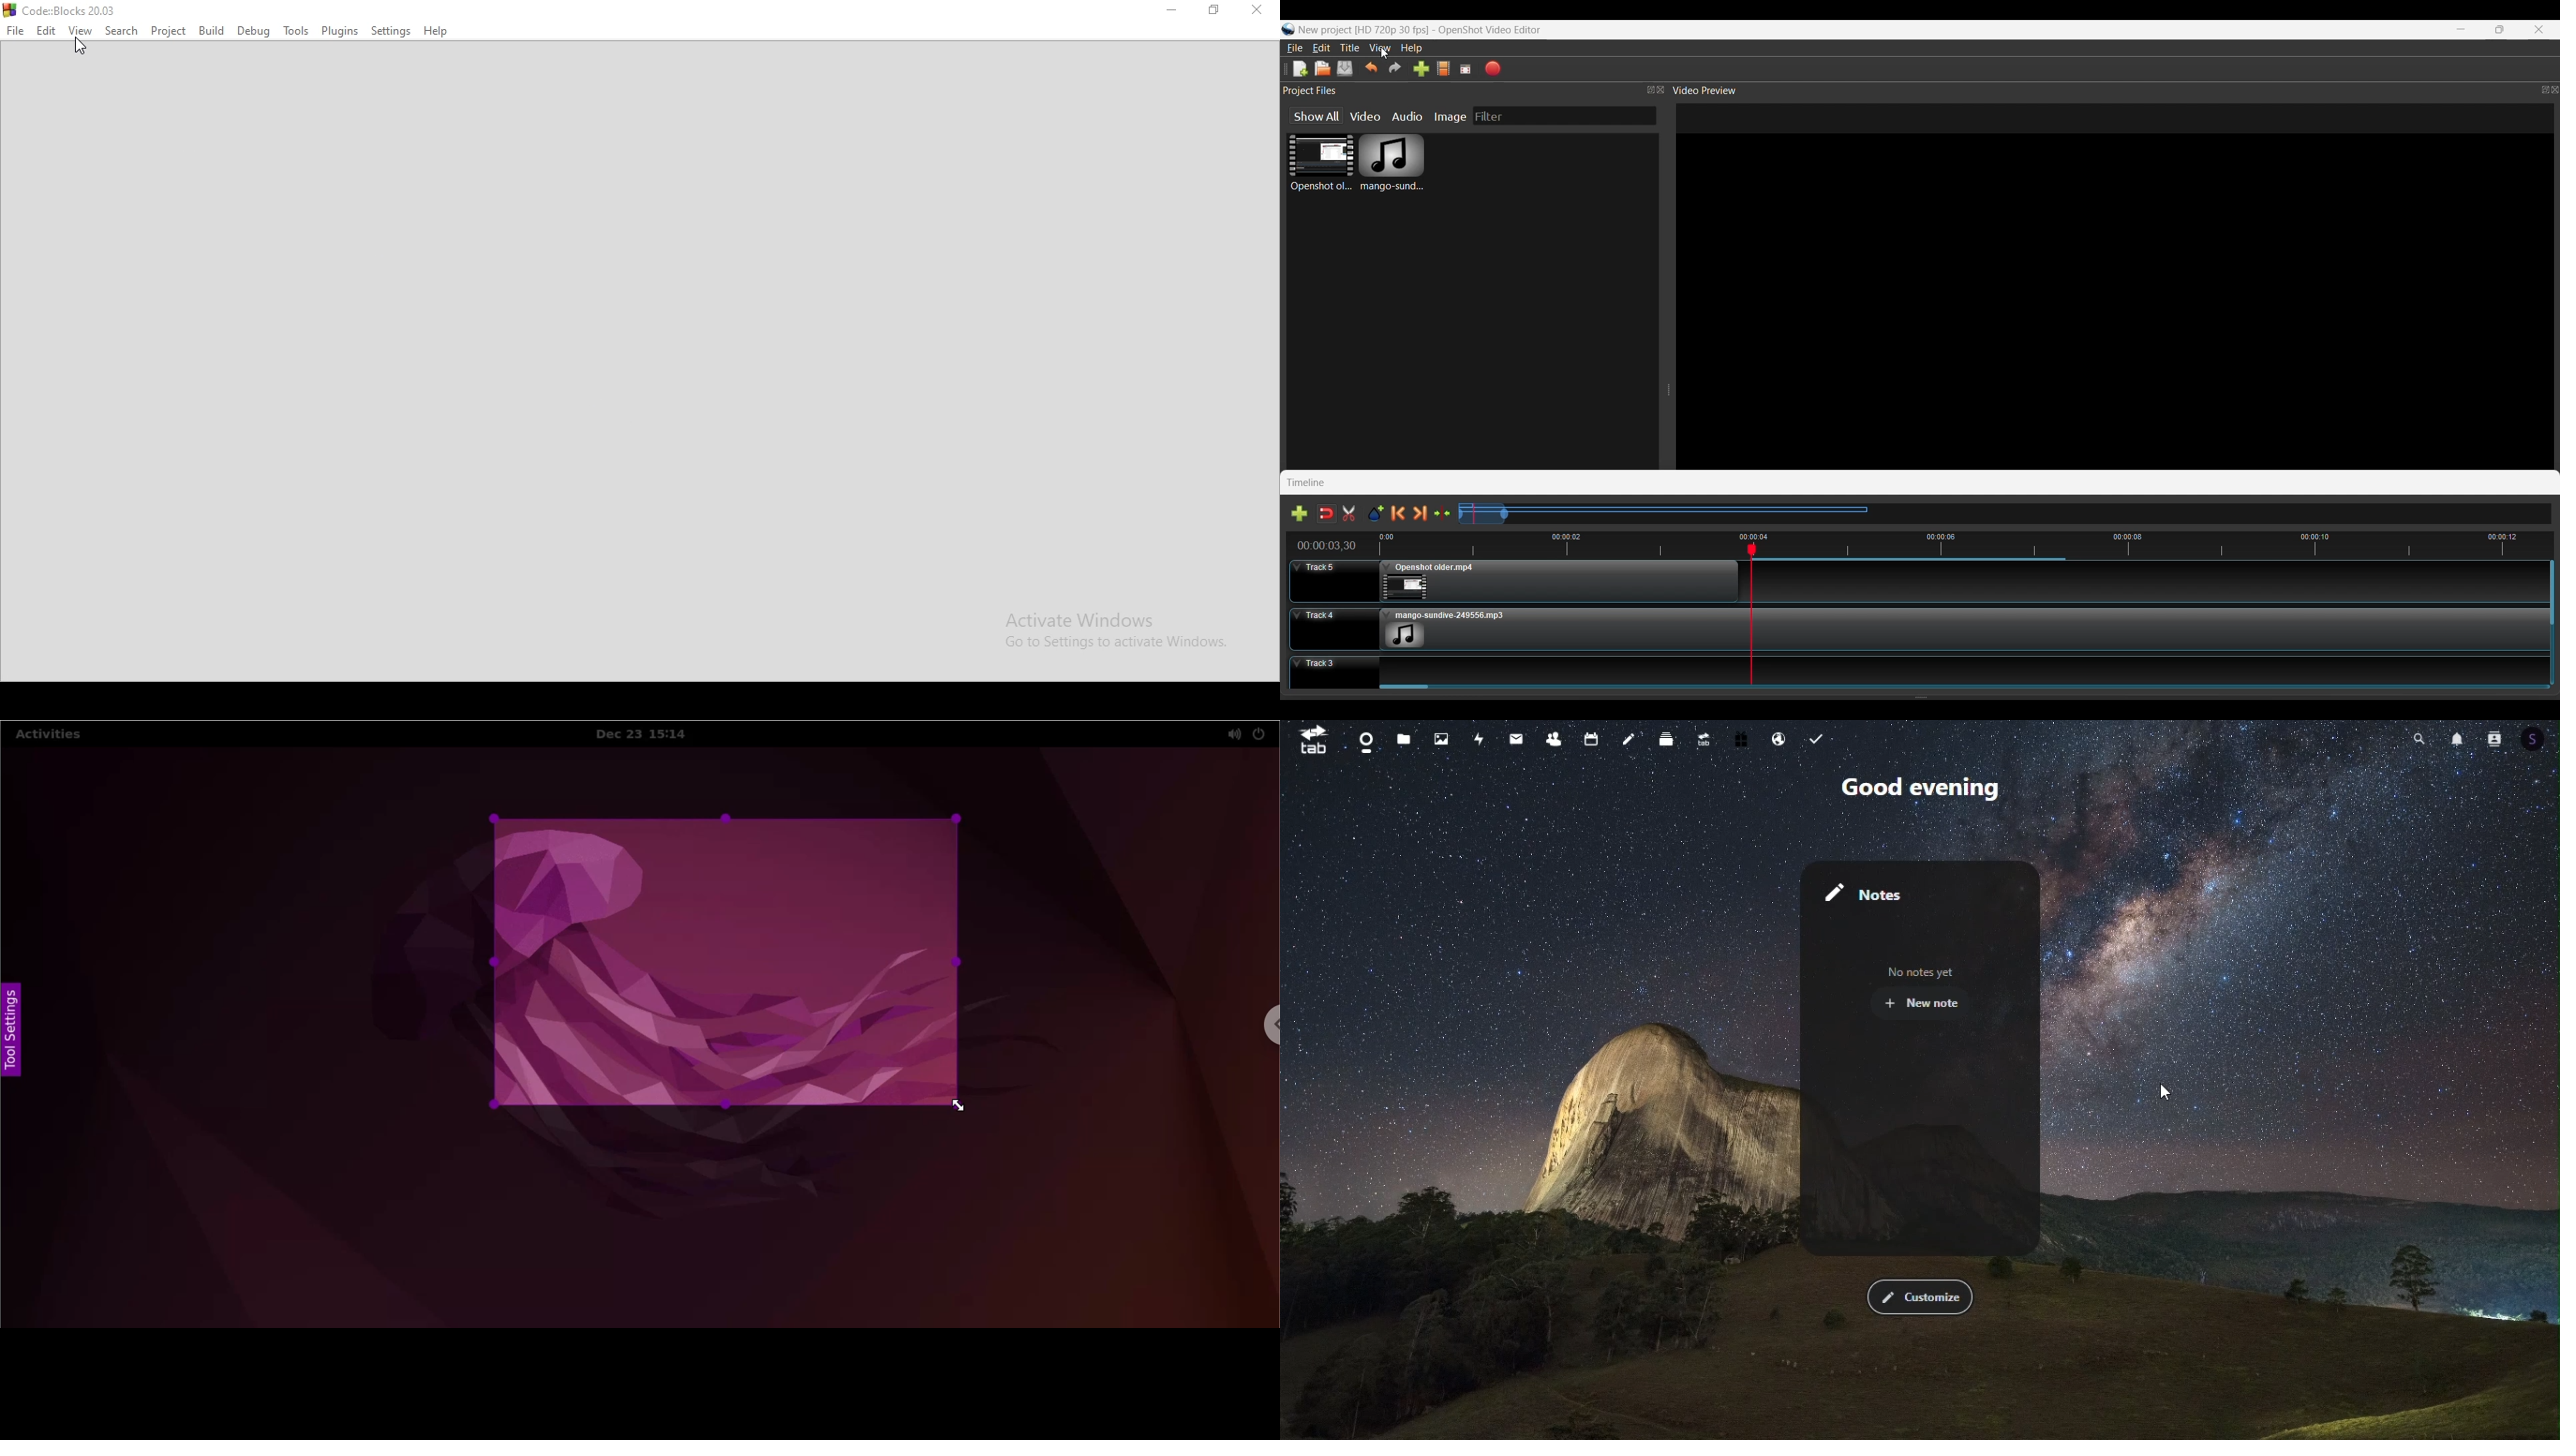 The width and height of the screenshot is (2576, 1456). Describe the element at coordinates (1441, 737) in the screenshot. I see `Photos` at that location.